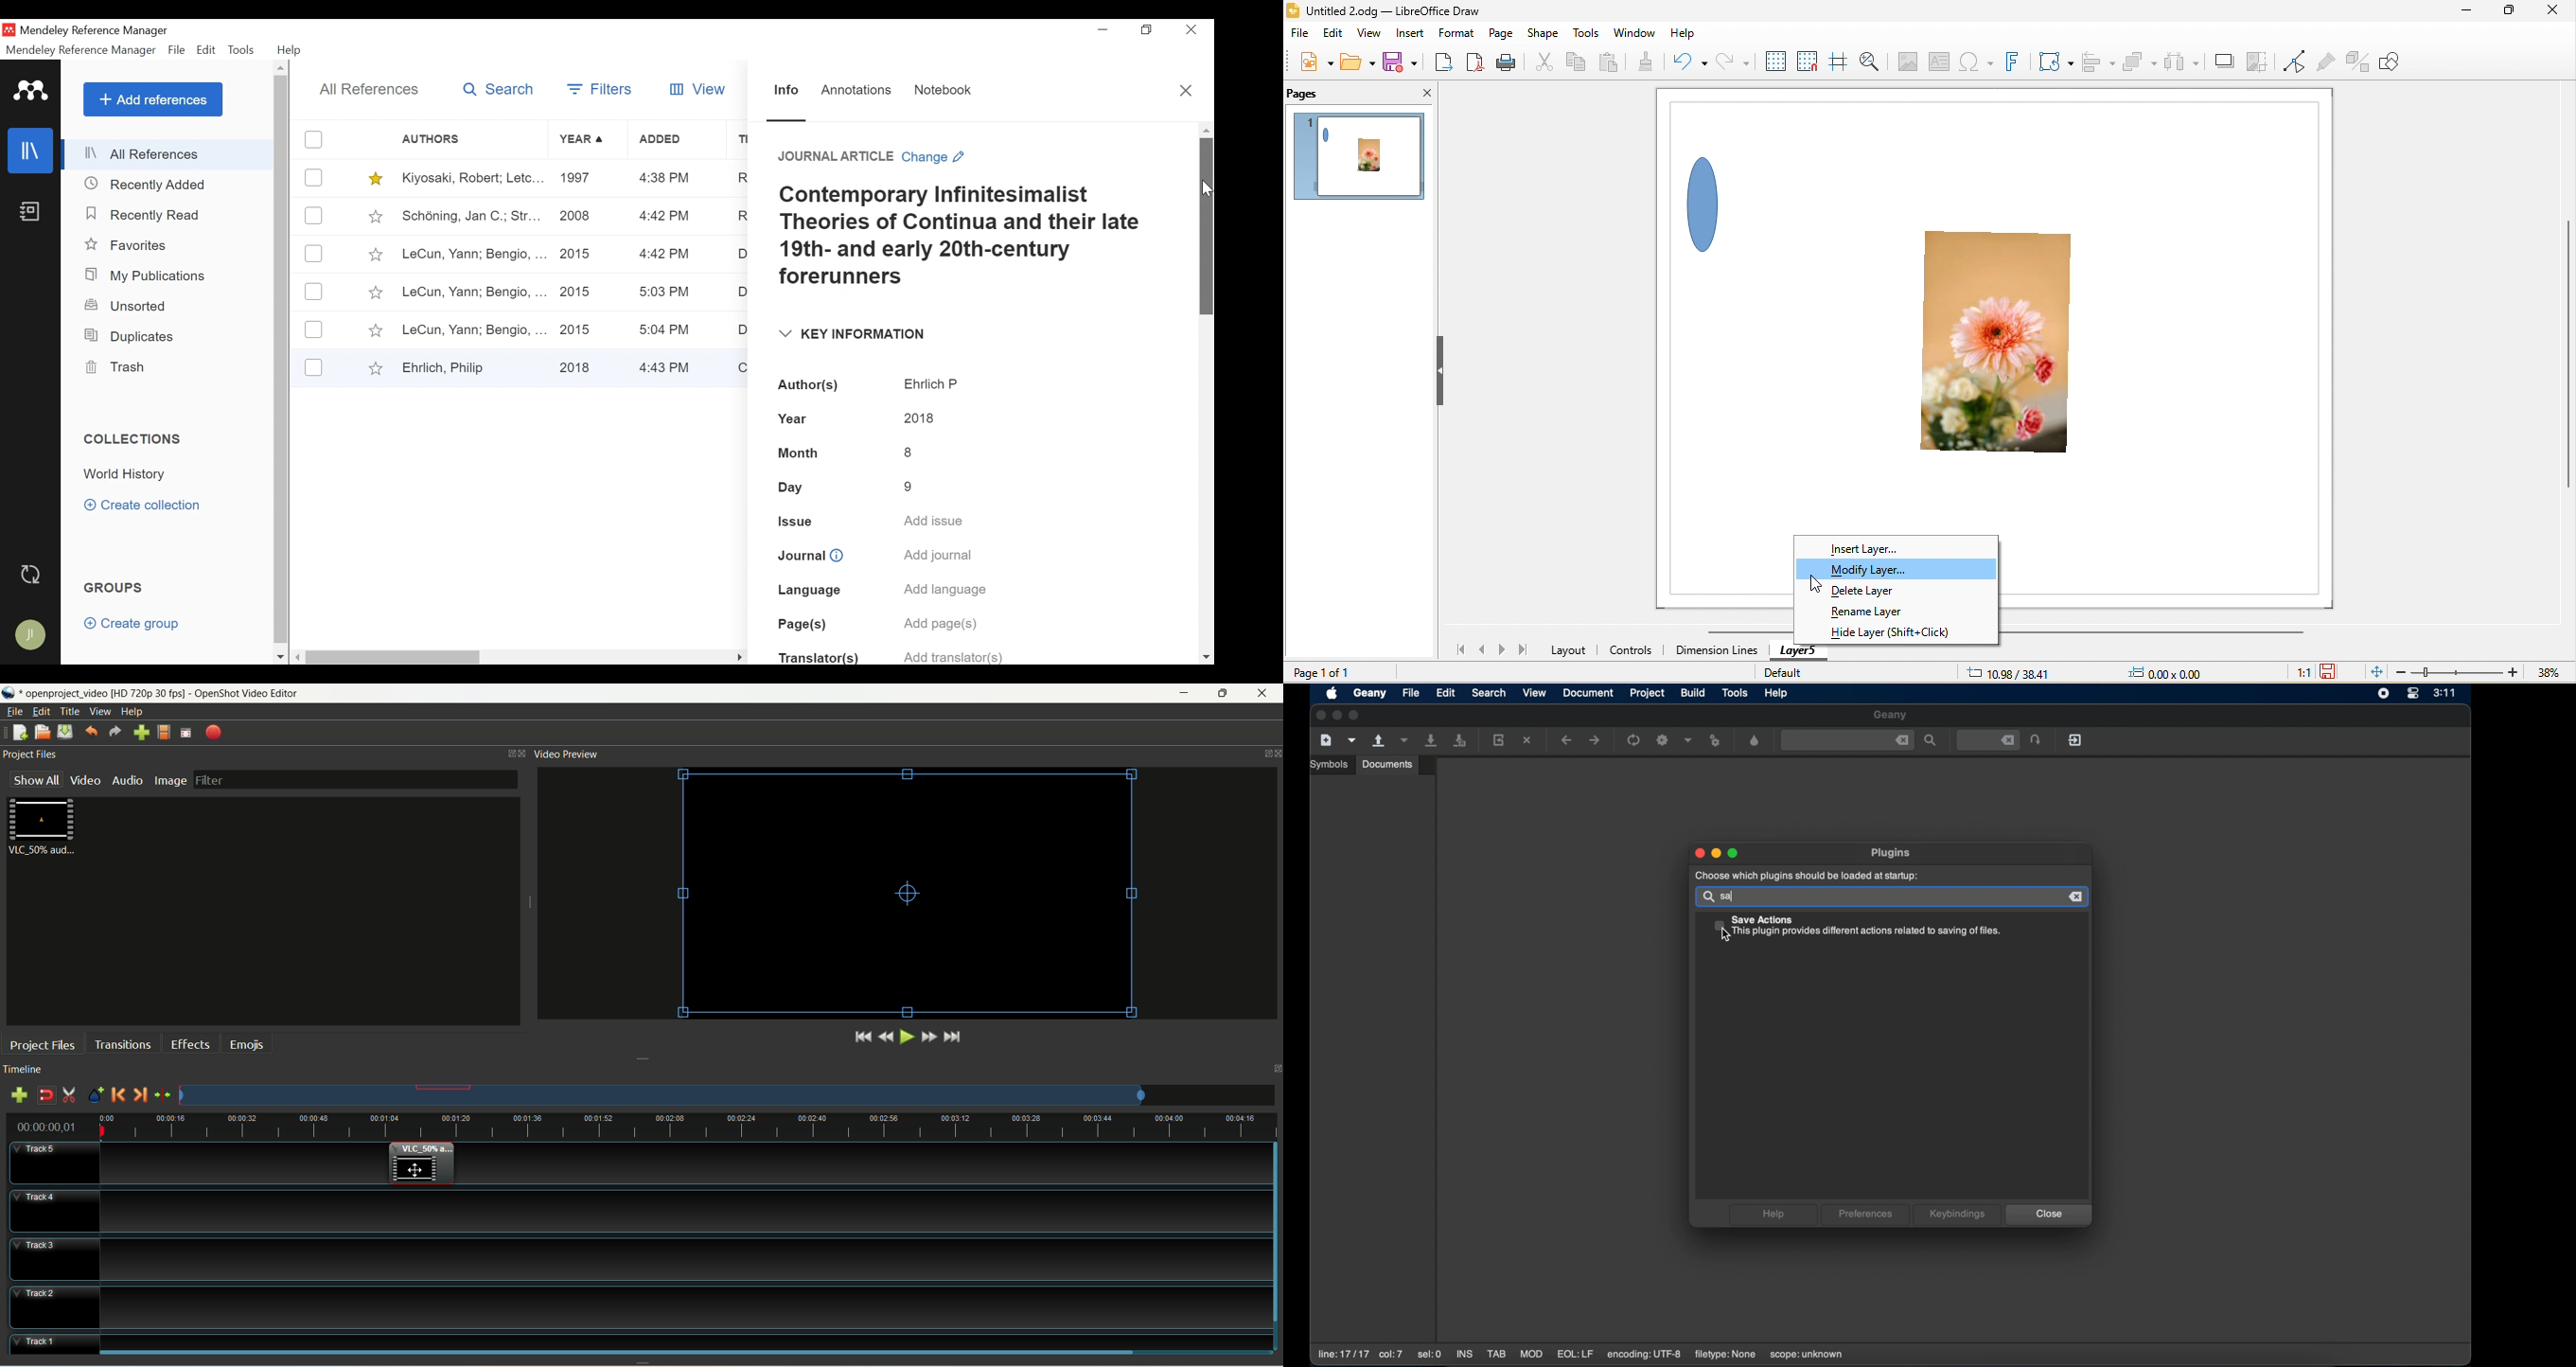 Image resolution: width=2576 pixels, height=1372 pixels. I want to click on title, so click(71, 712).